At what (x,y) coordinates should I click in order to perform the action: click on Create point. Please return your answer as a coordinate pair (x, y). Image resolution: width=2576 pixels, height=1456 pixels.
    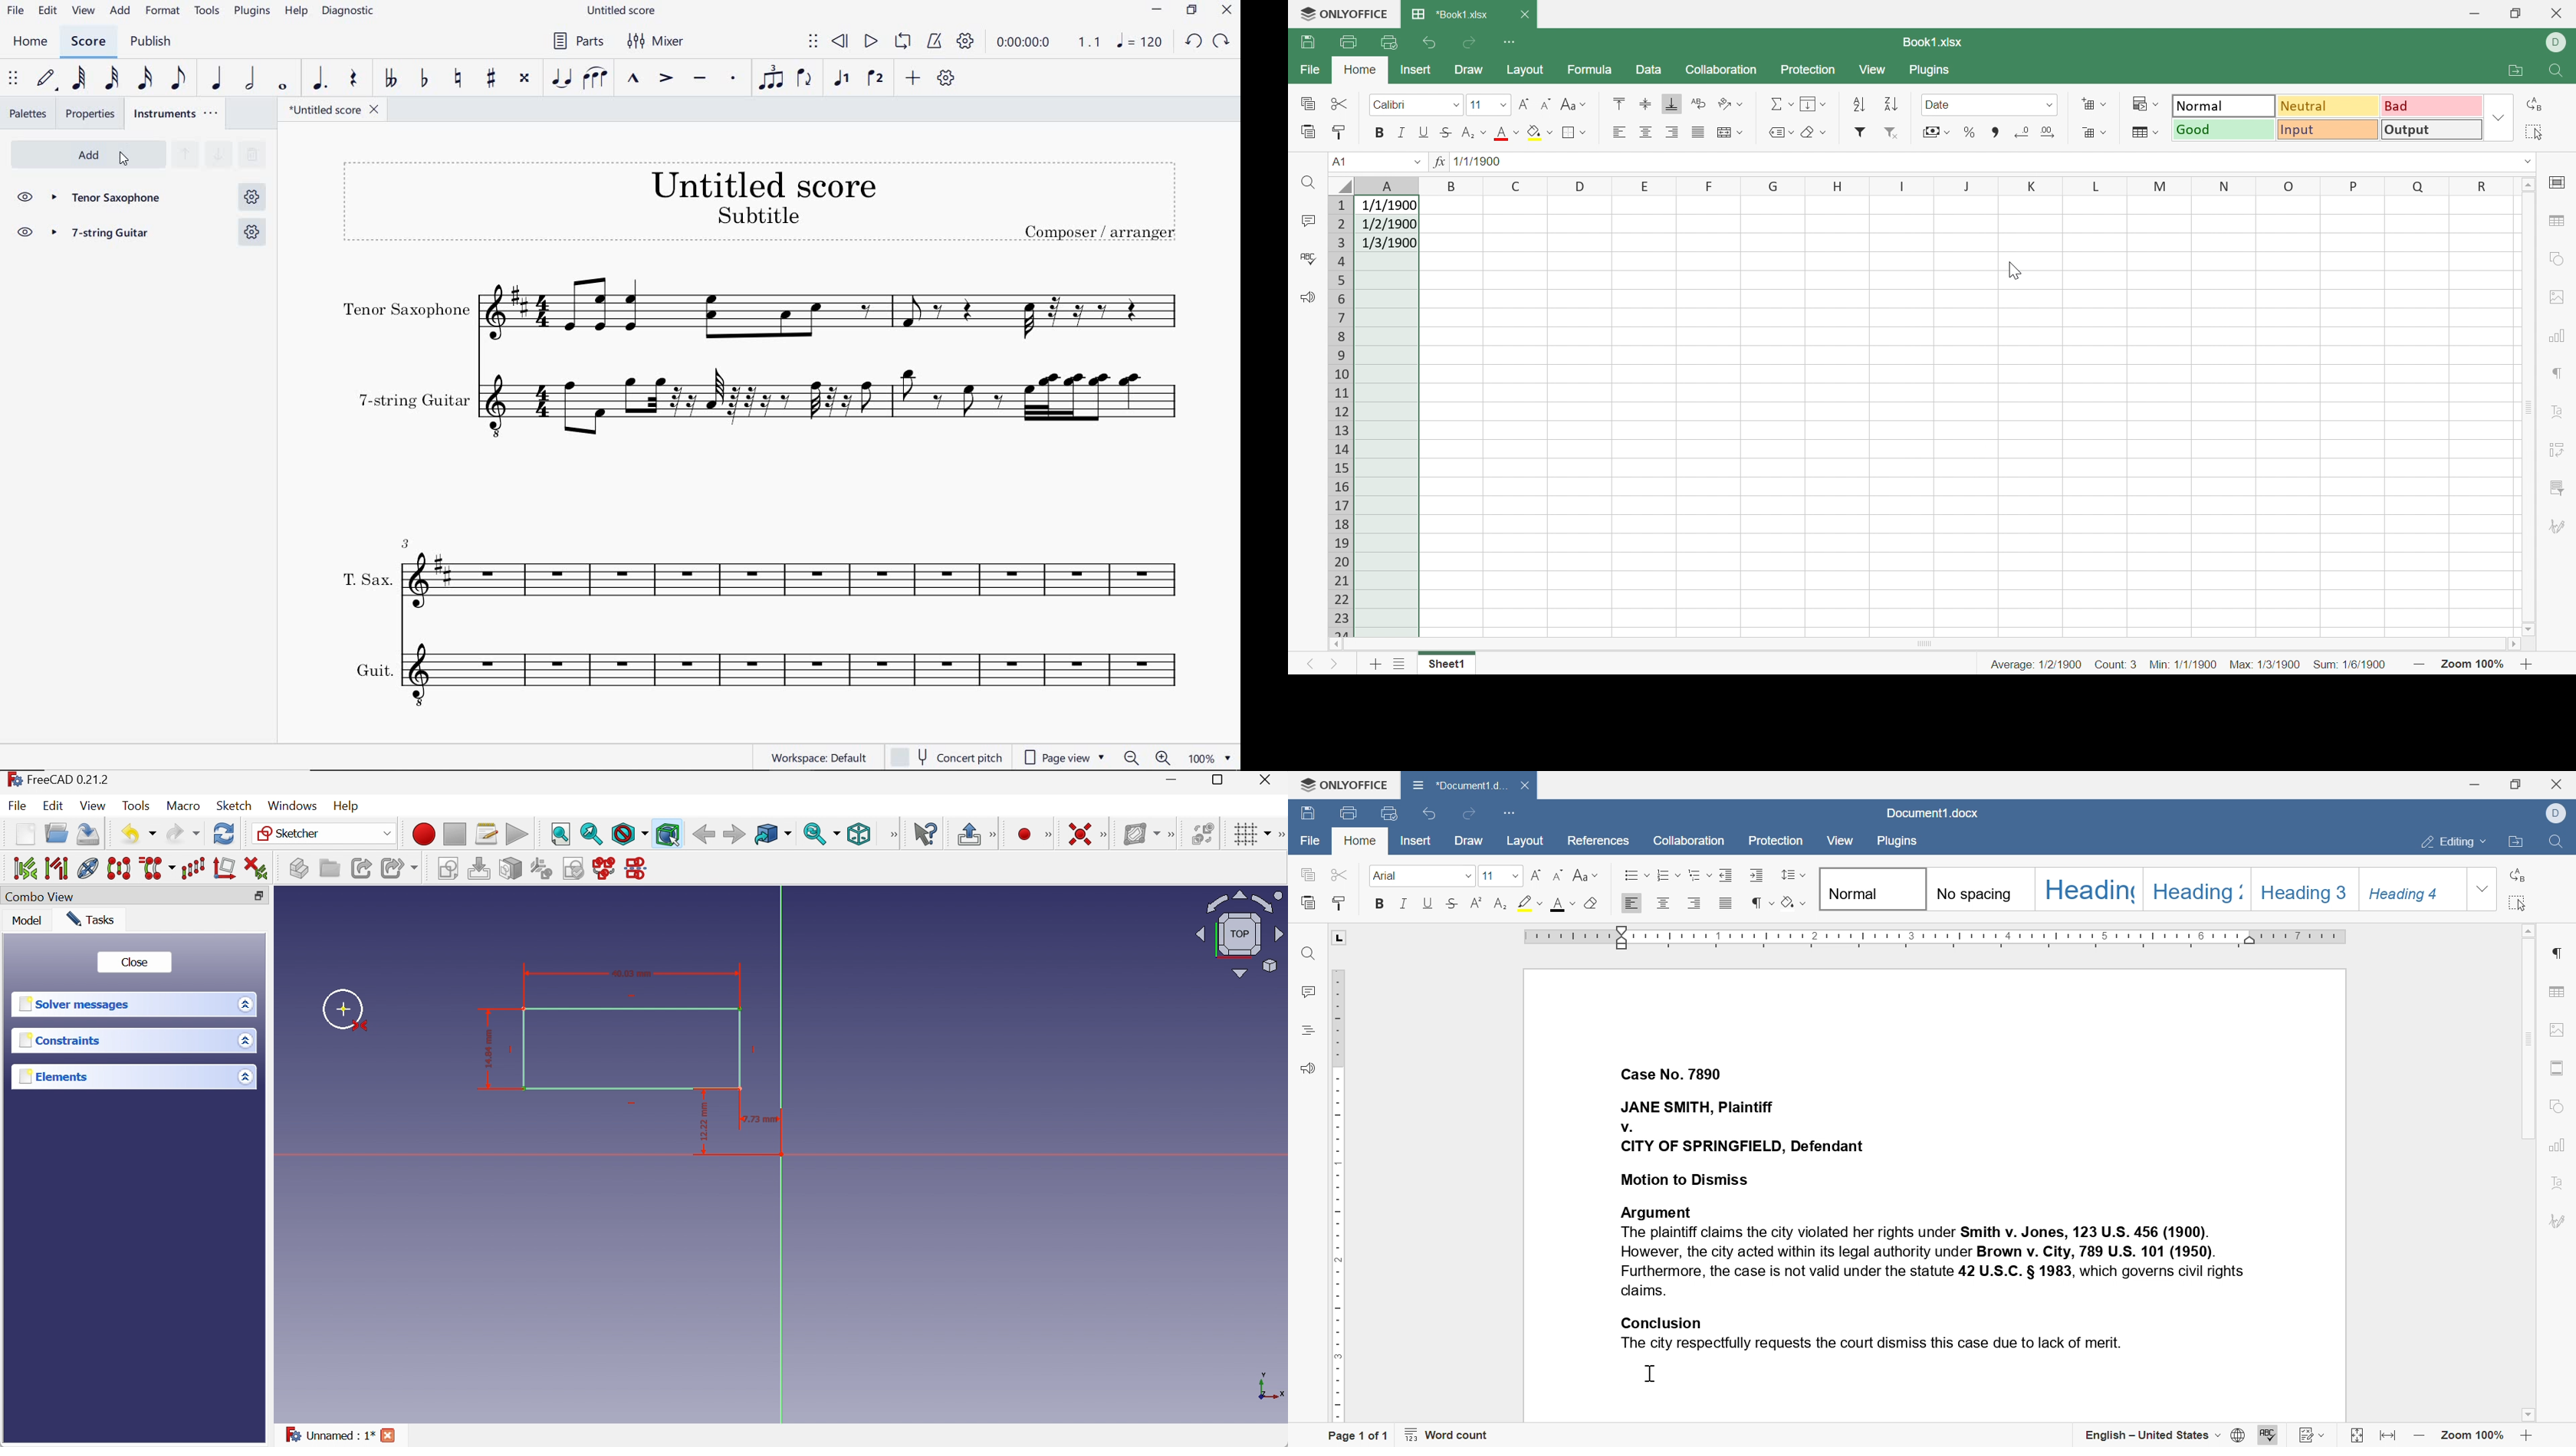
    Looking at the image, I should click on (1024, 835).